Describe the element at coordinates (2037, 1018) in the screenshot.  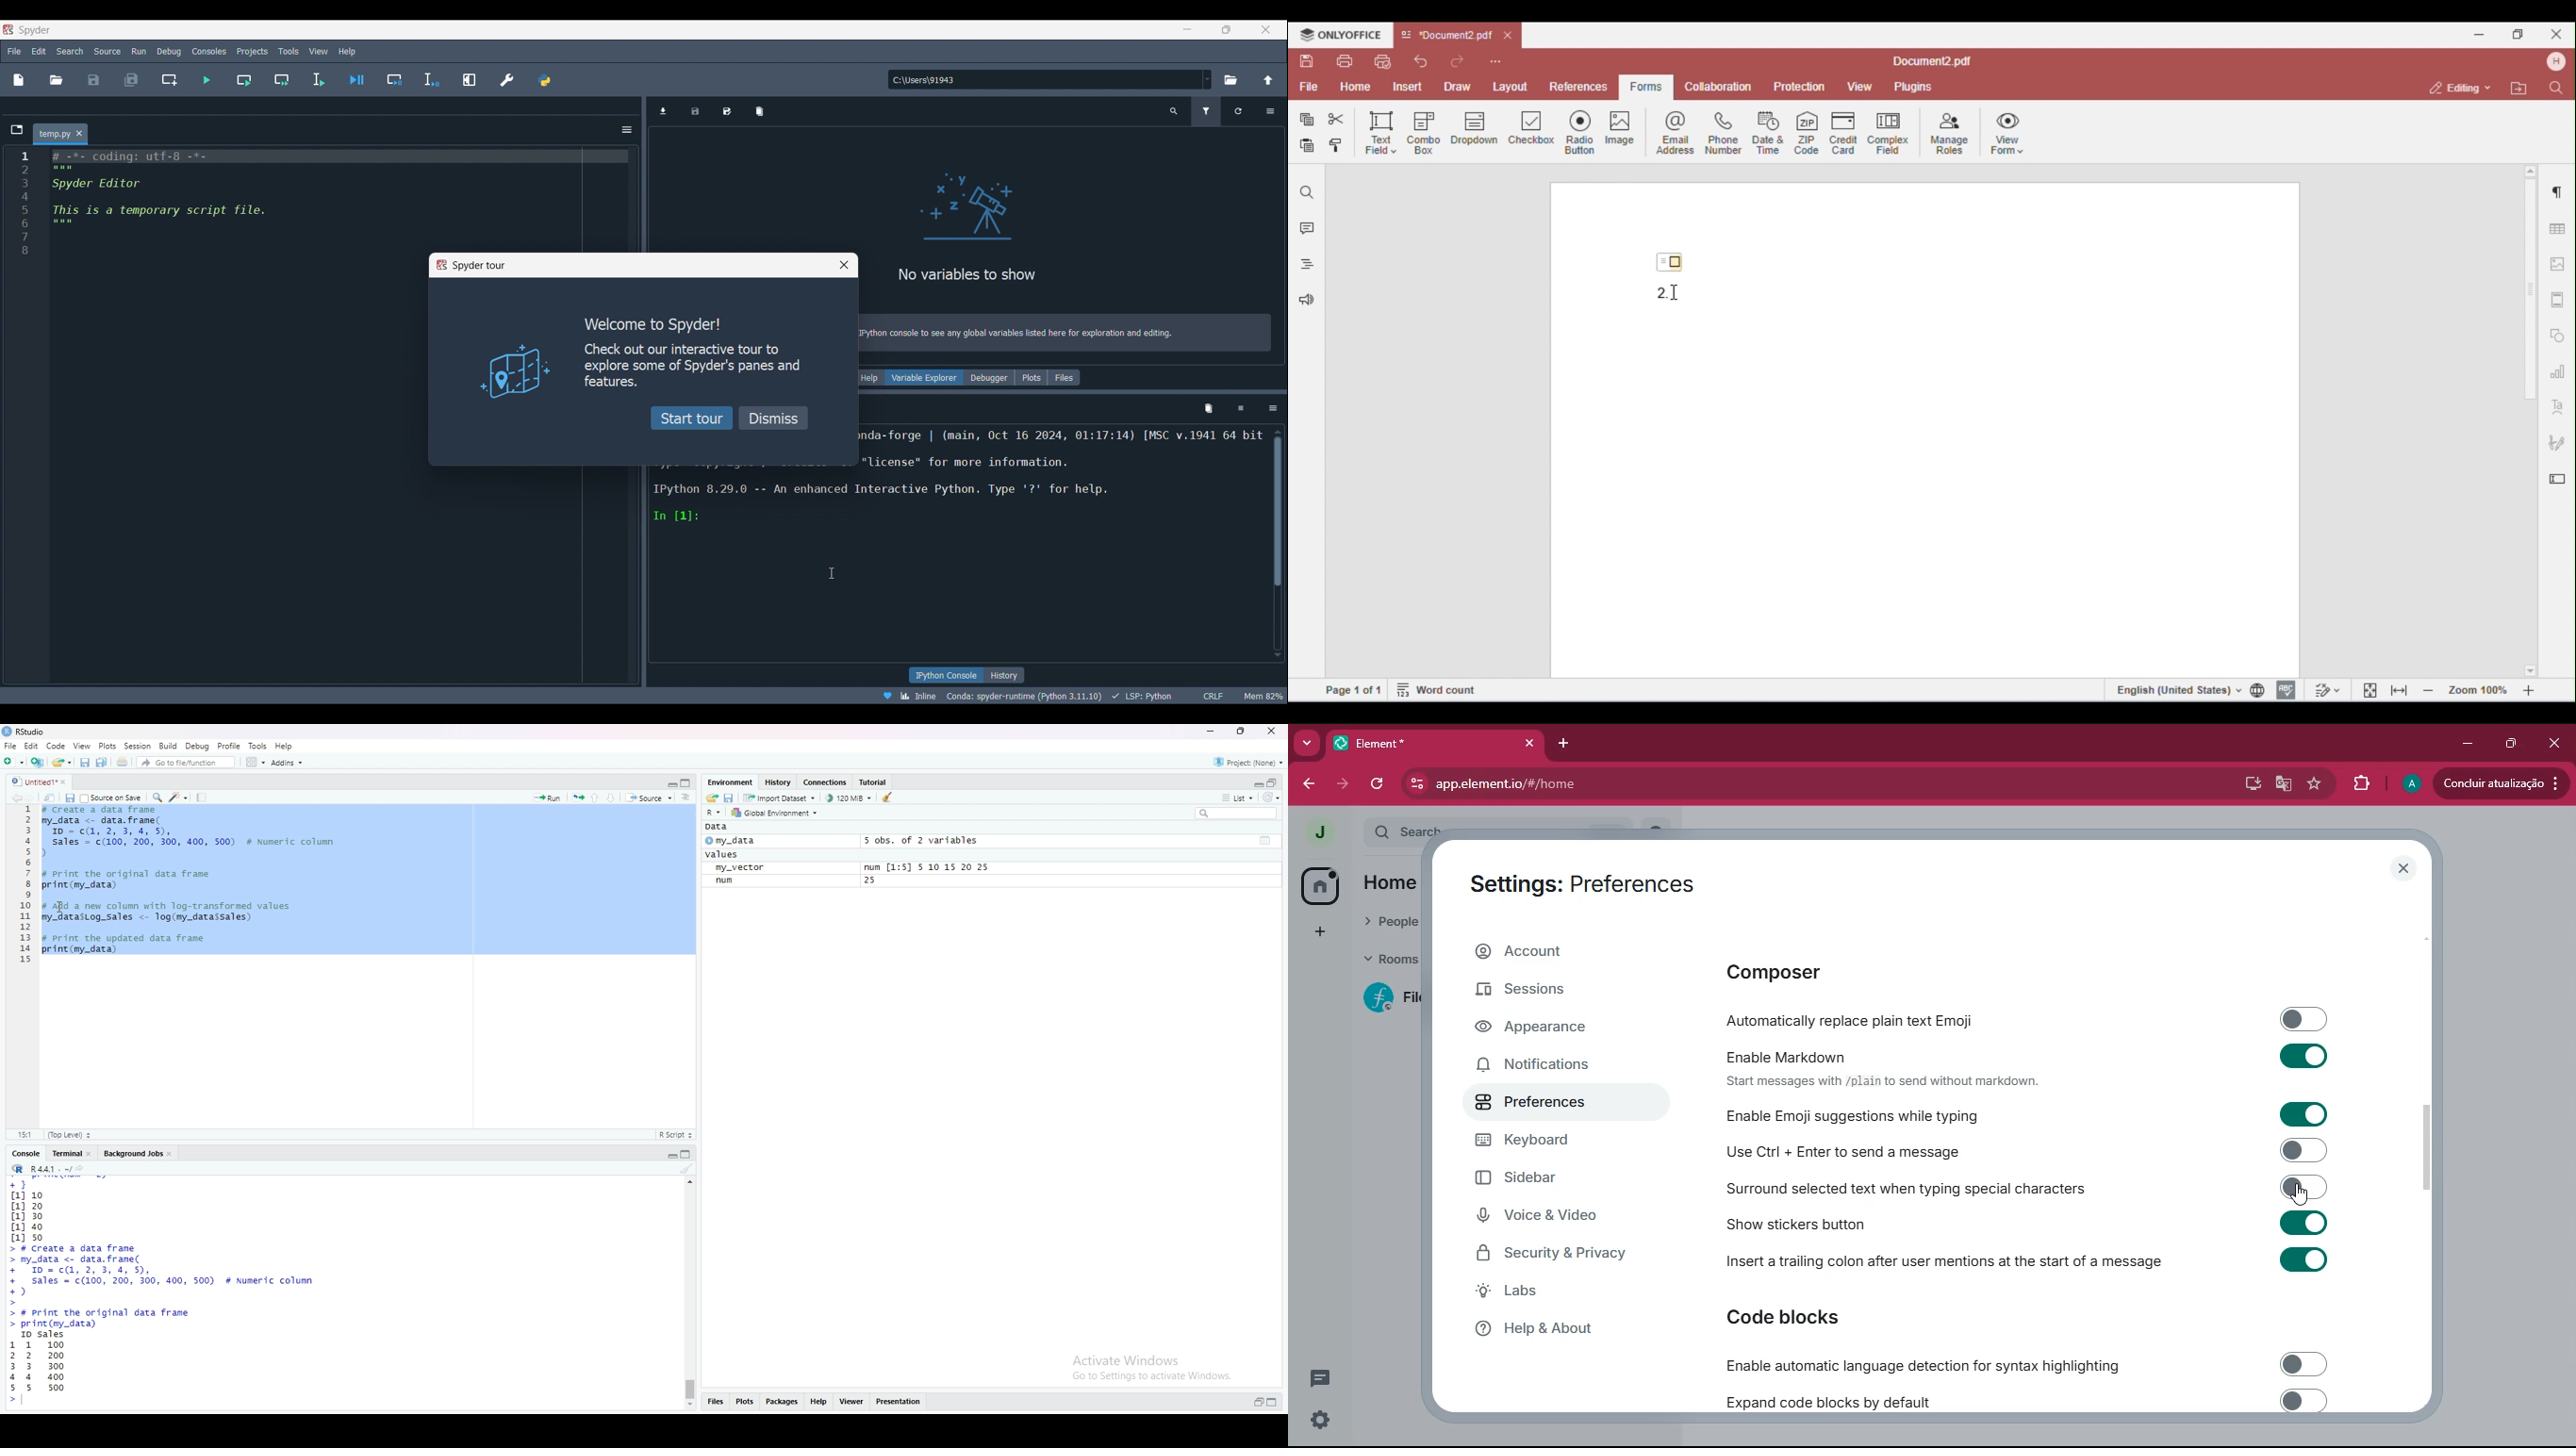
I see `automatically replace plain text emoji` at that location.